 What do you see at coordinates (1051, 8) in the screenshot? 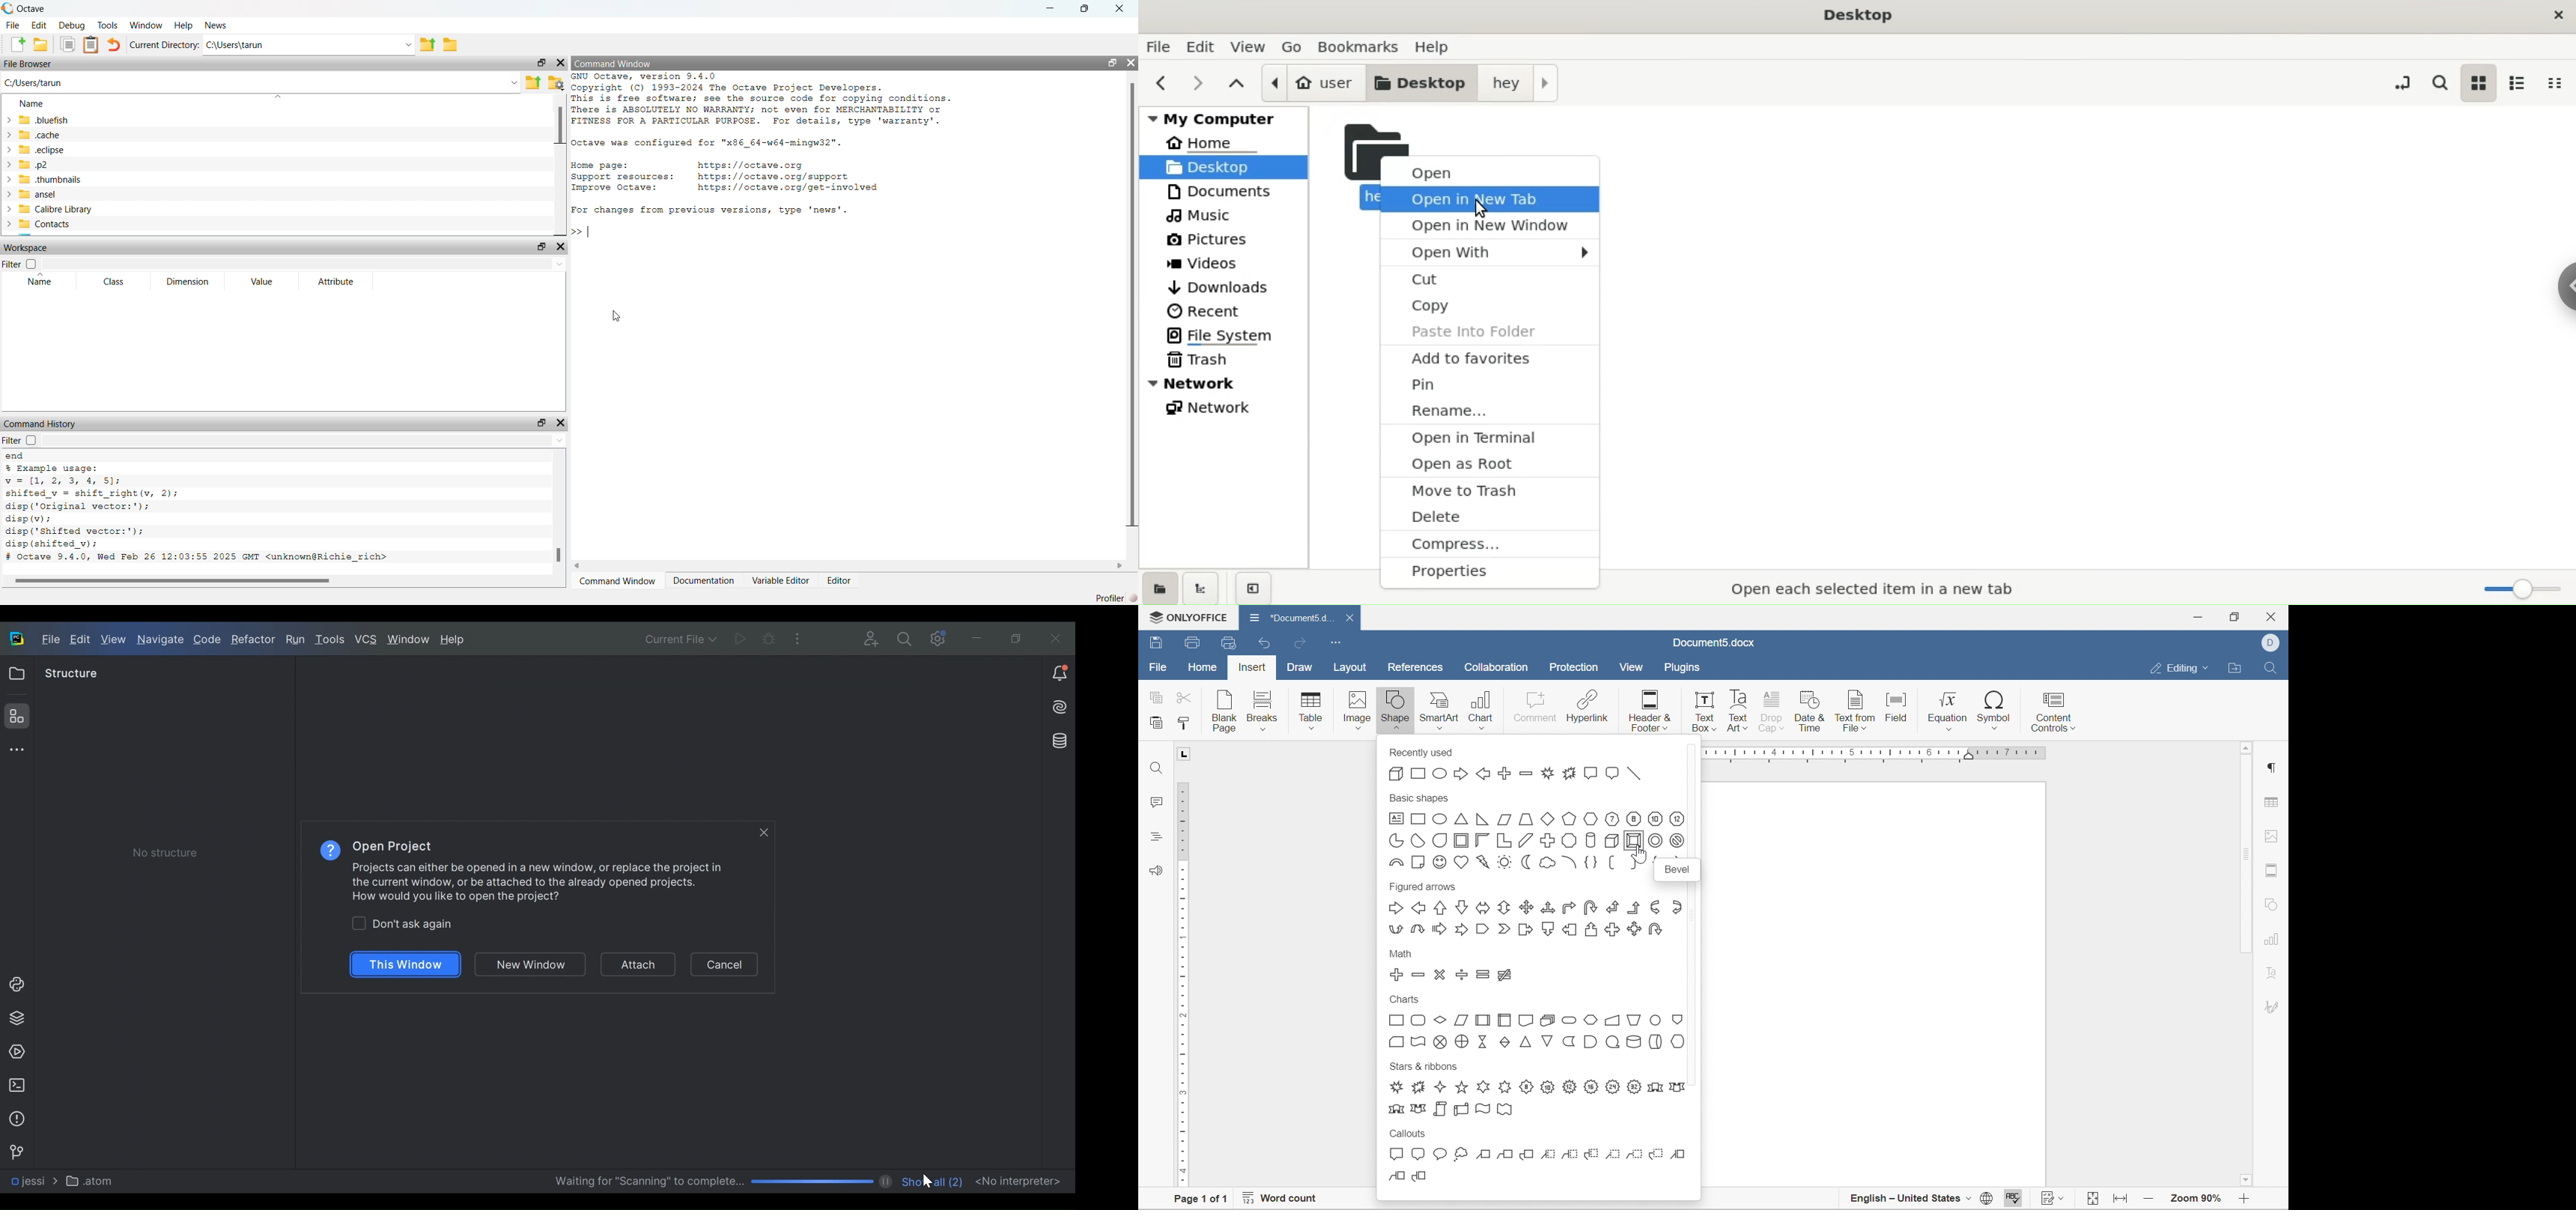
I see `minimize` at bounding box center [1051, 8].